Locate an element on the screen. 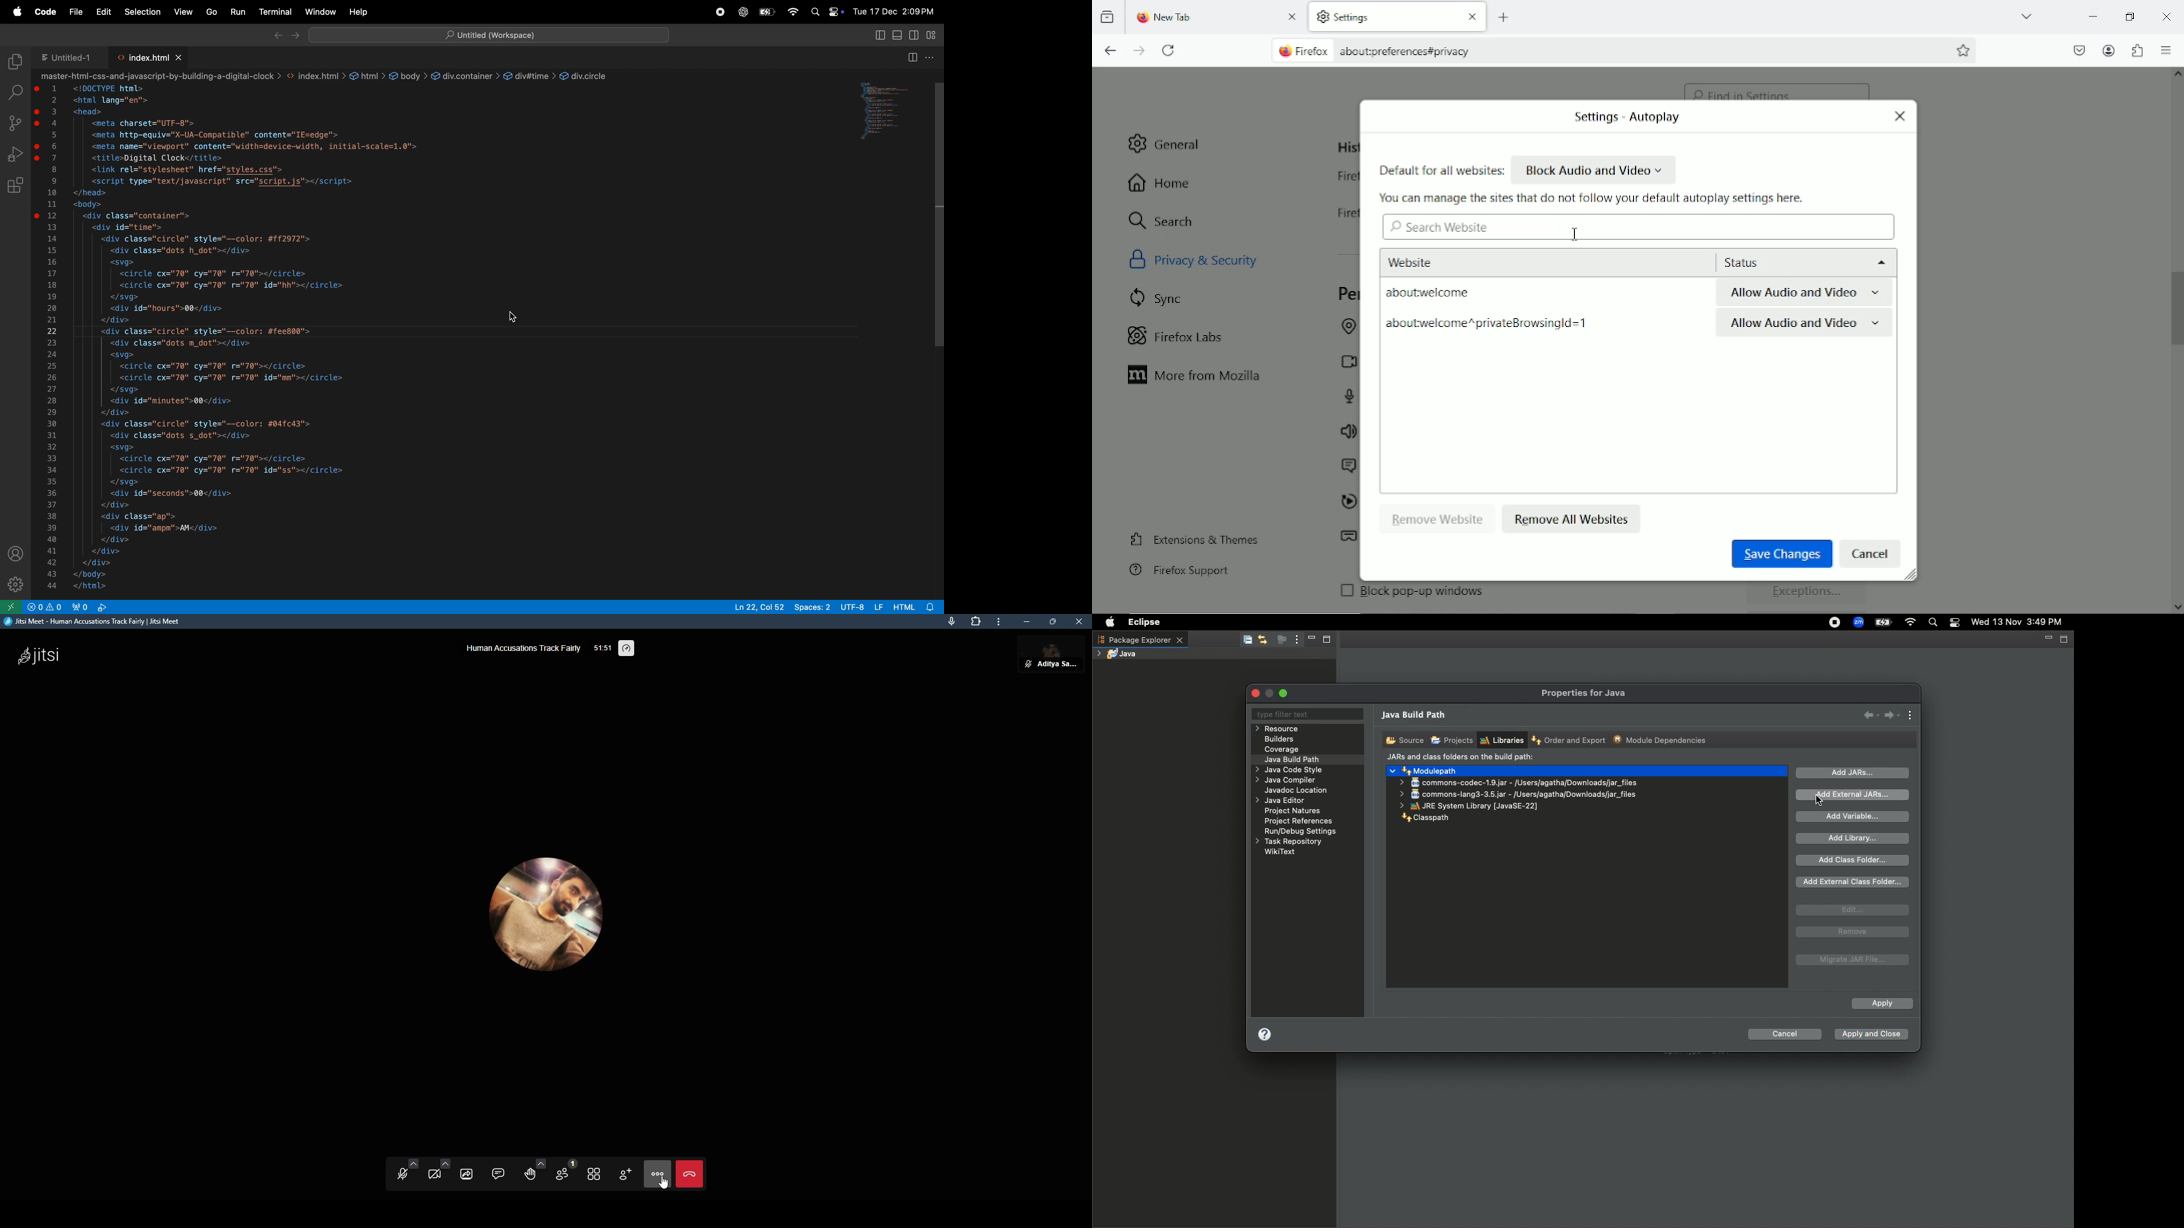  jitsi meet is located at coordinates (91, 620).